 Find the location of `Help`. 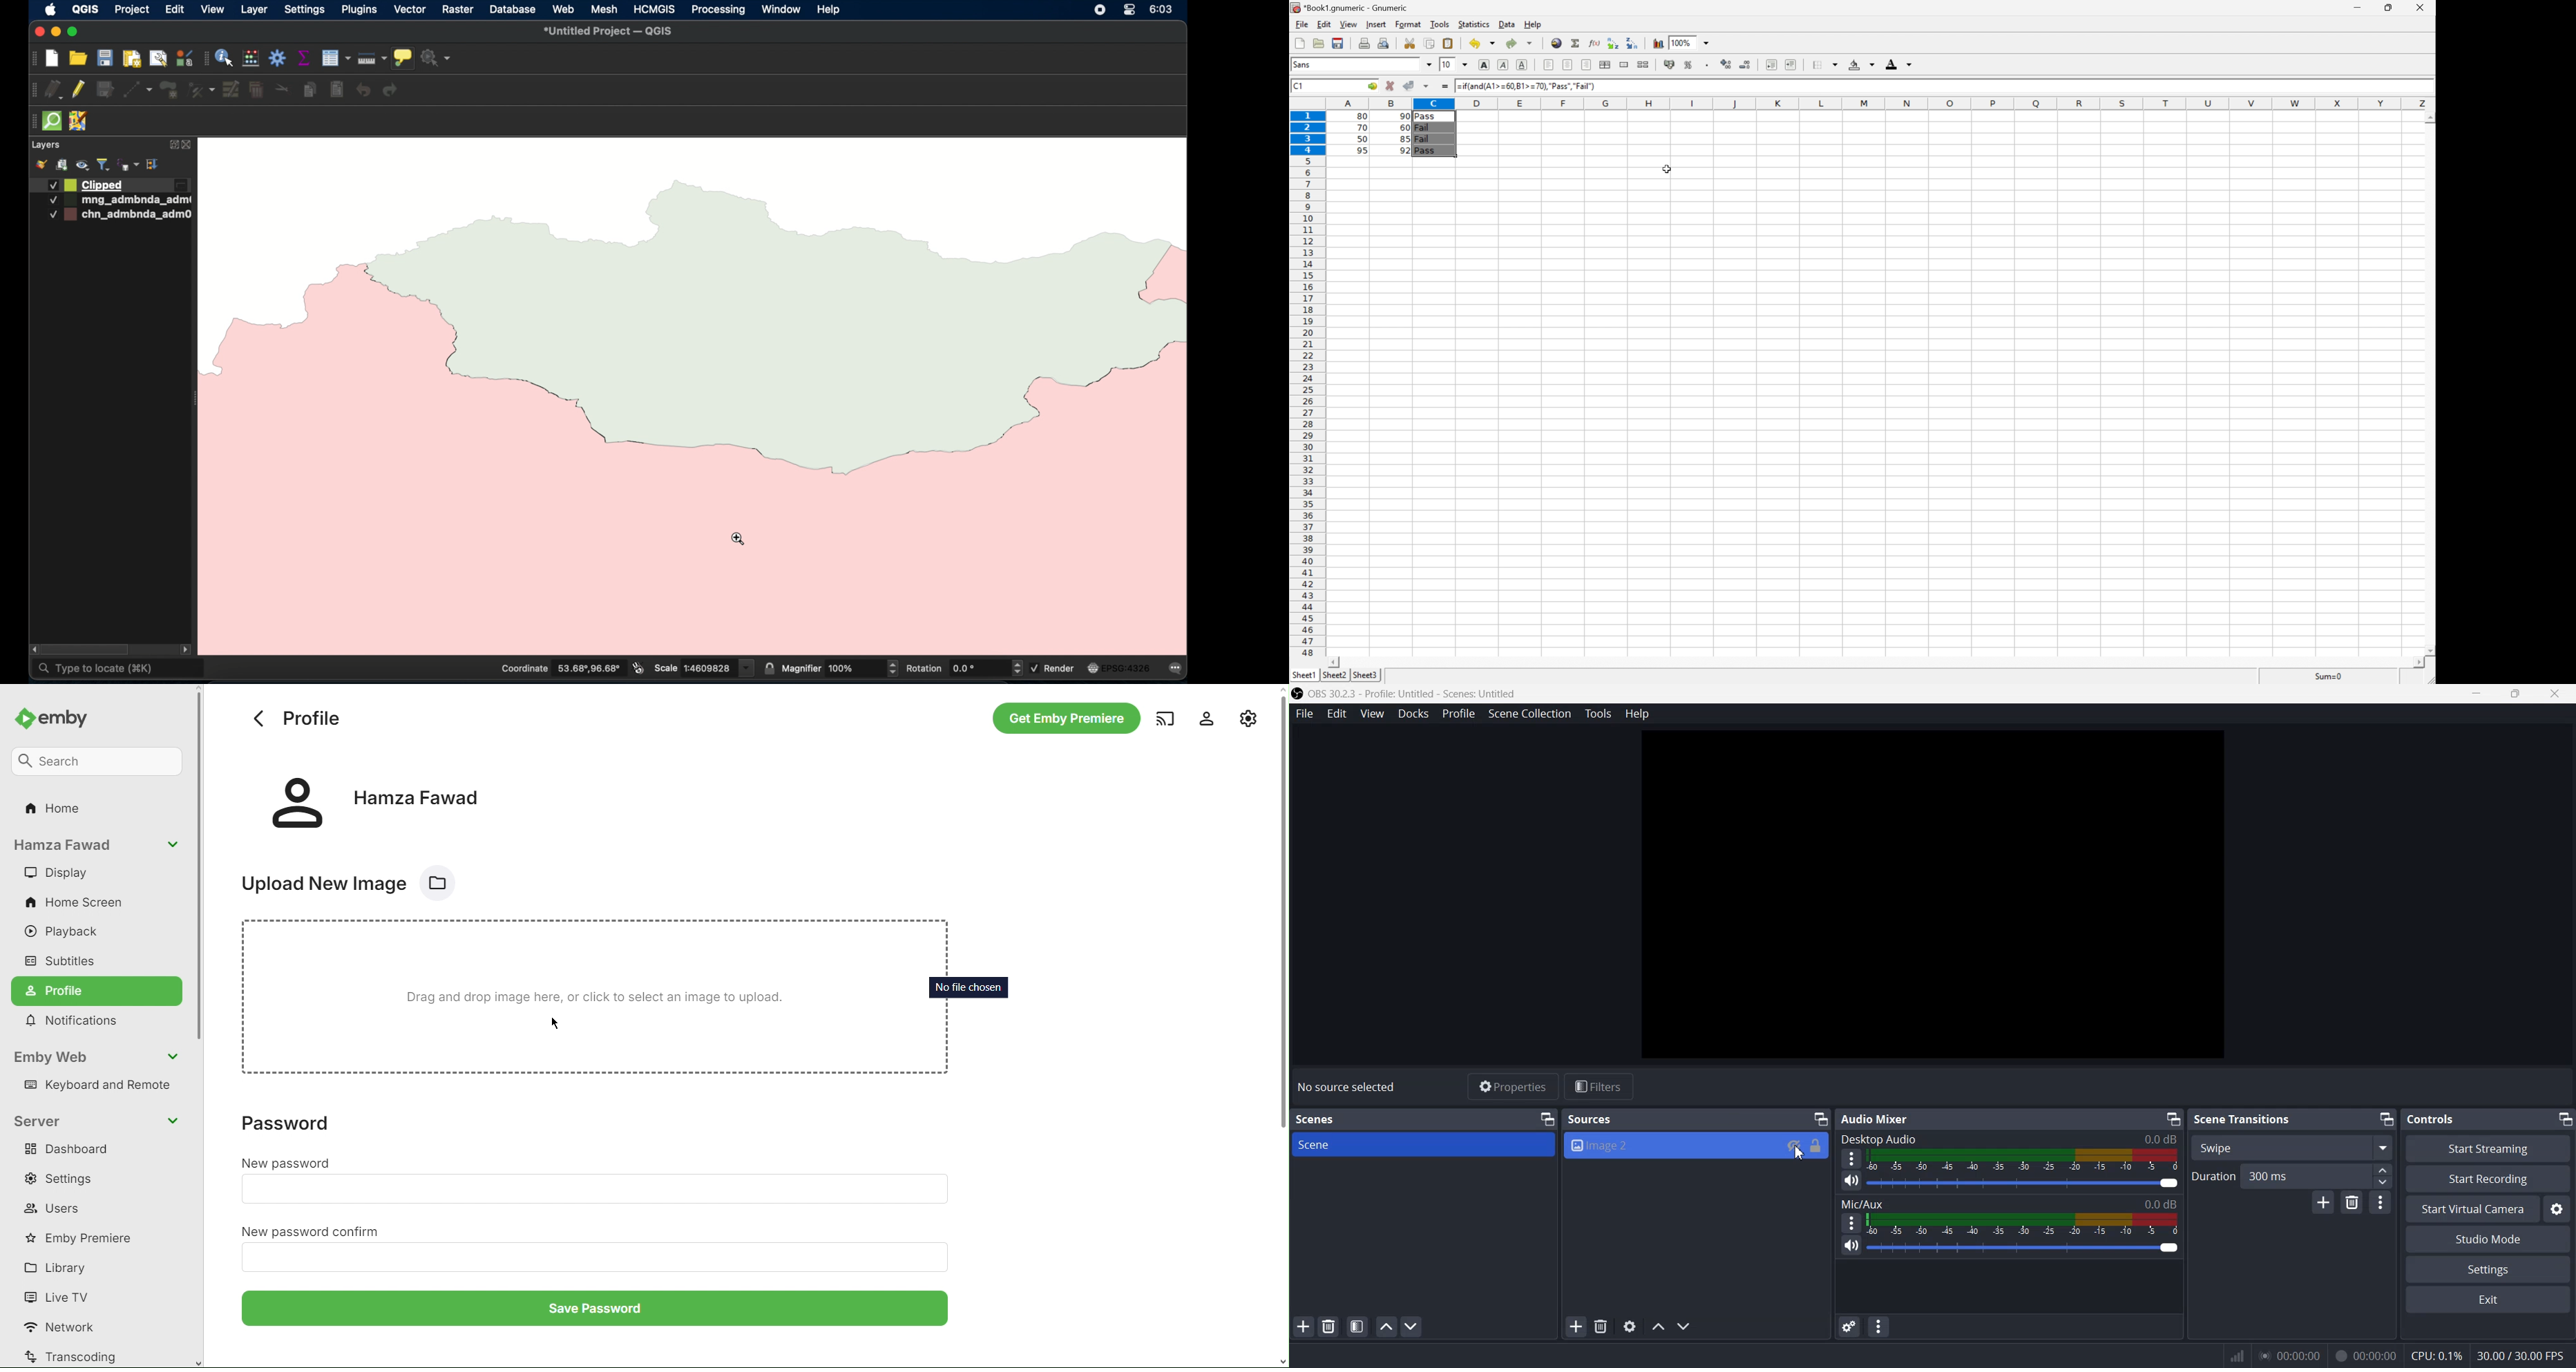

Help is located at coordinates (1533, 25).